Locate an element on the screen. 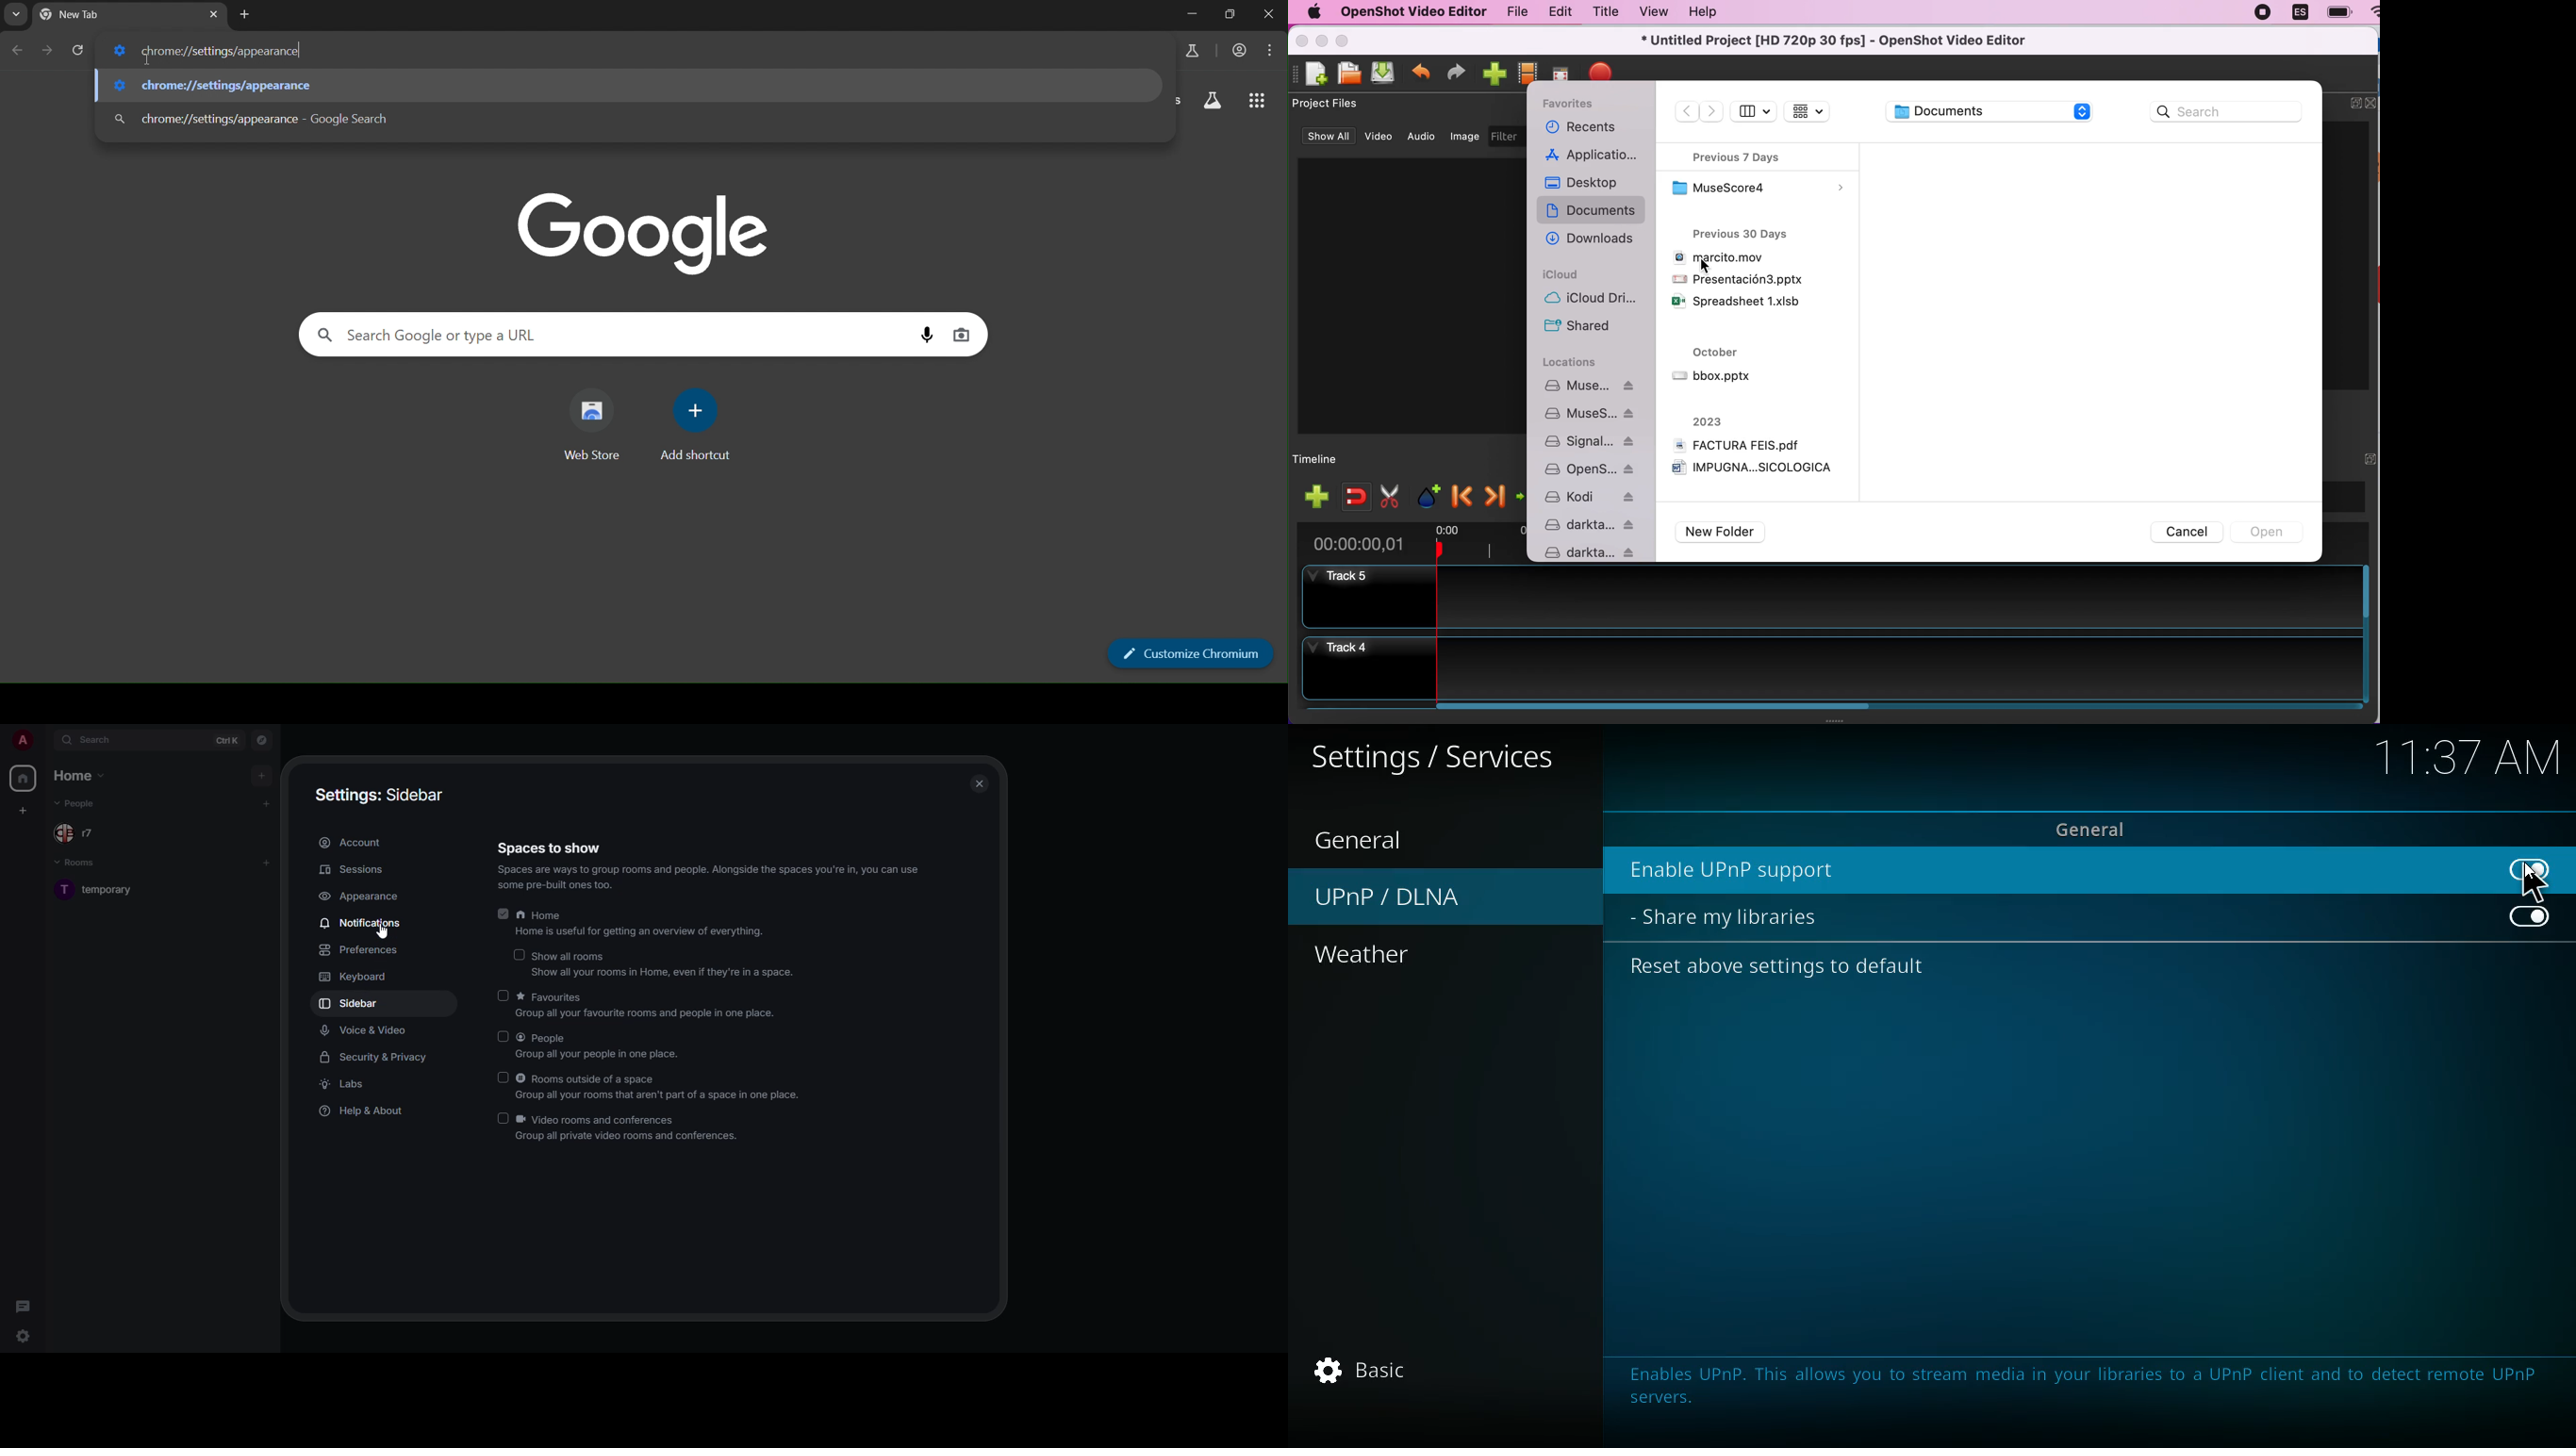  go forward in page is located at coordinates (48, 51).